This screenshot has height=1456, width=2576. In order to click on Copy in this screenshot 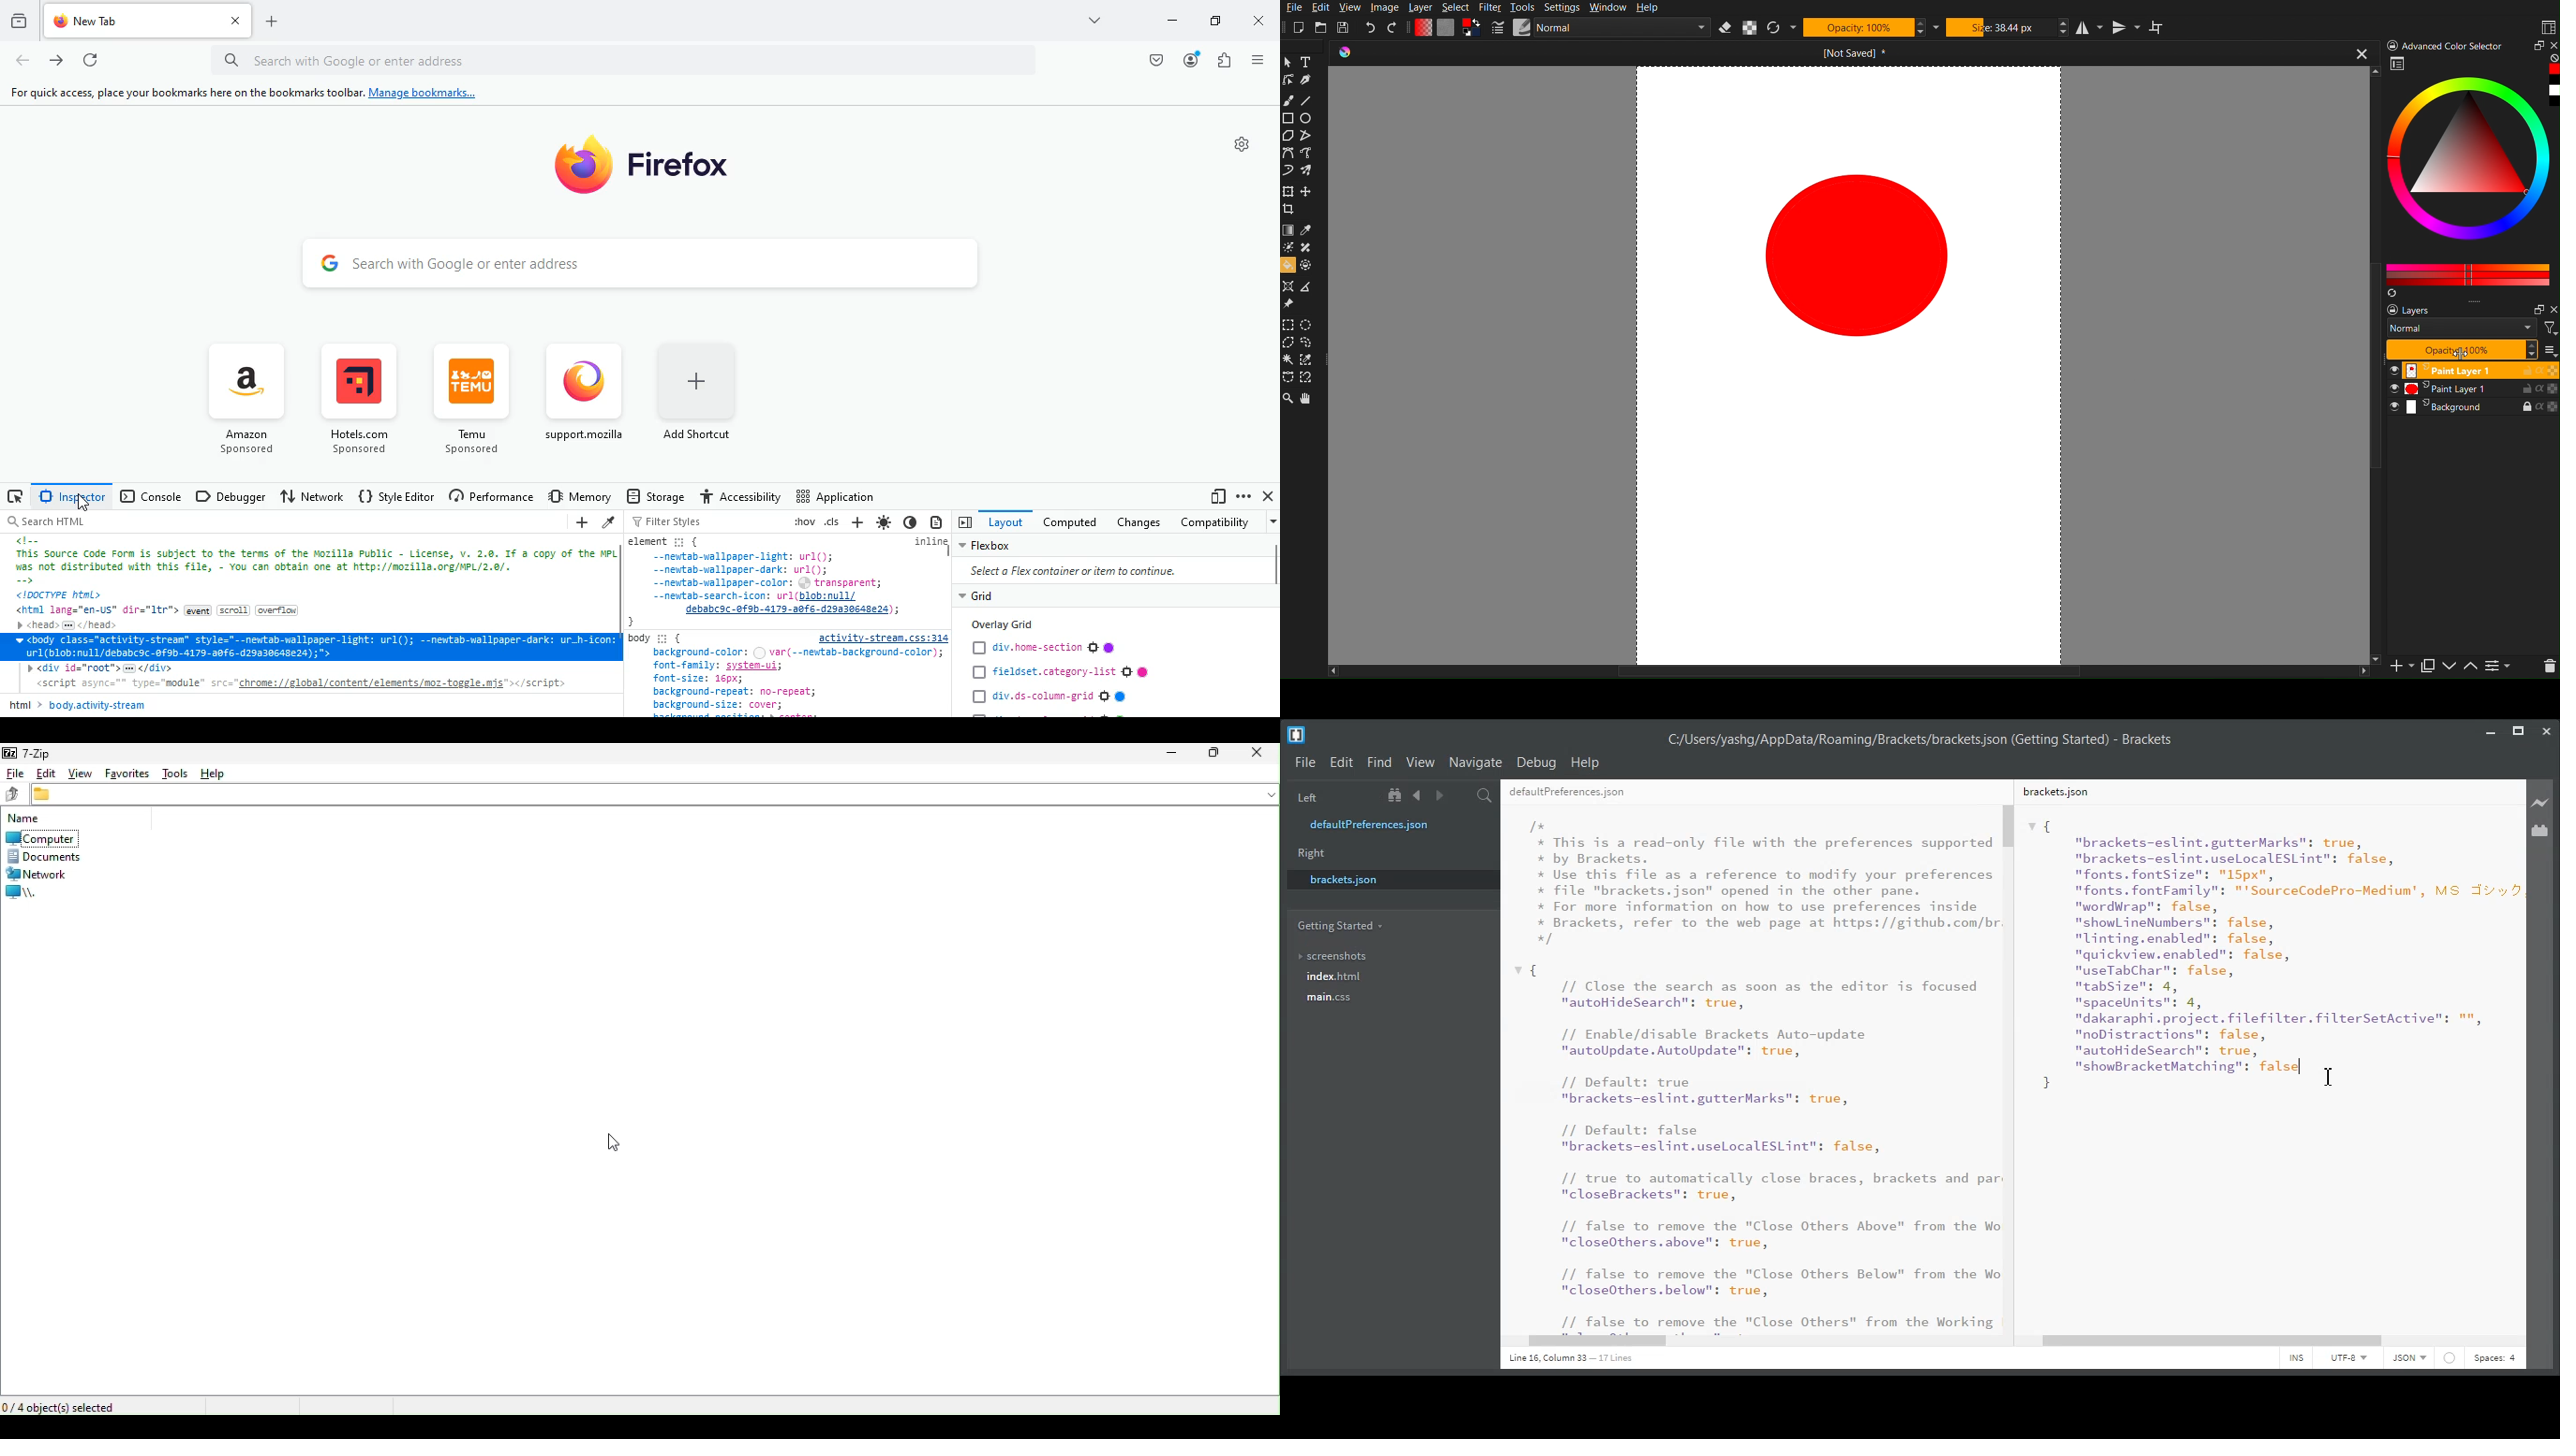, I will do `click(2428, 669)`.